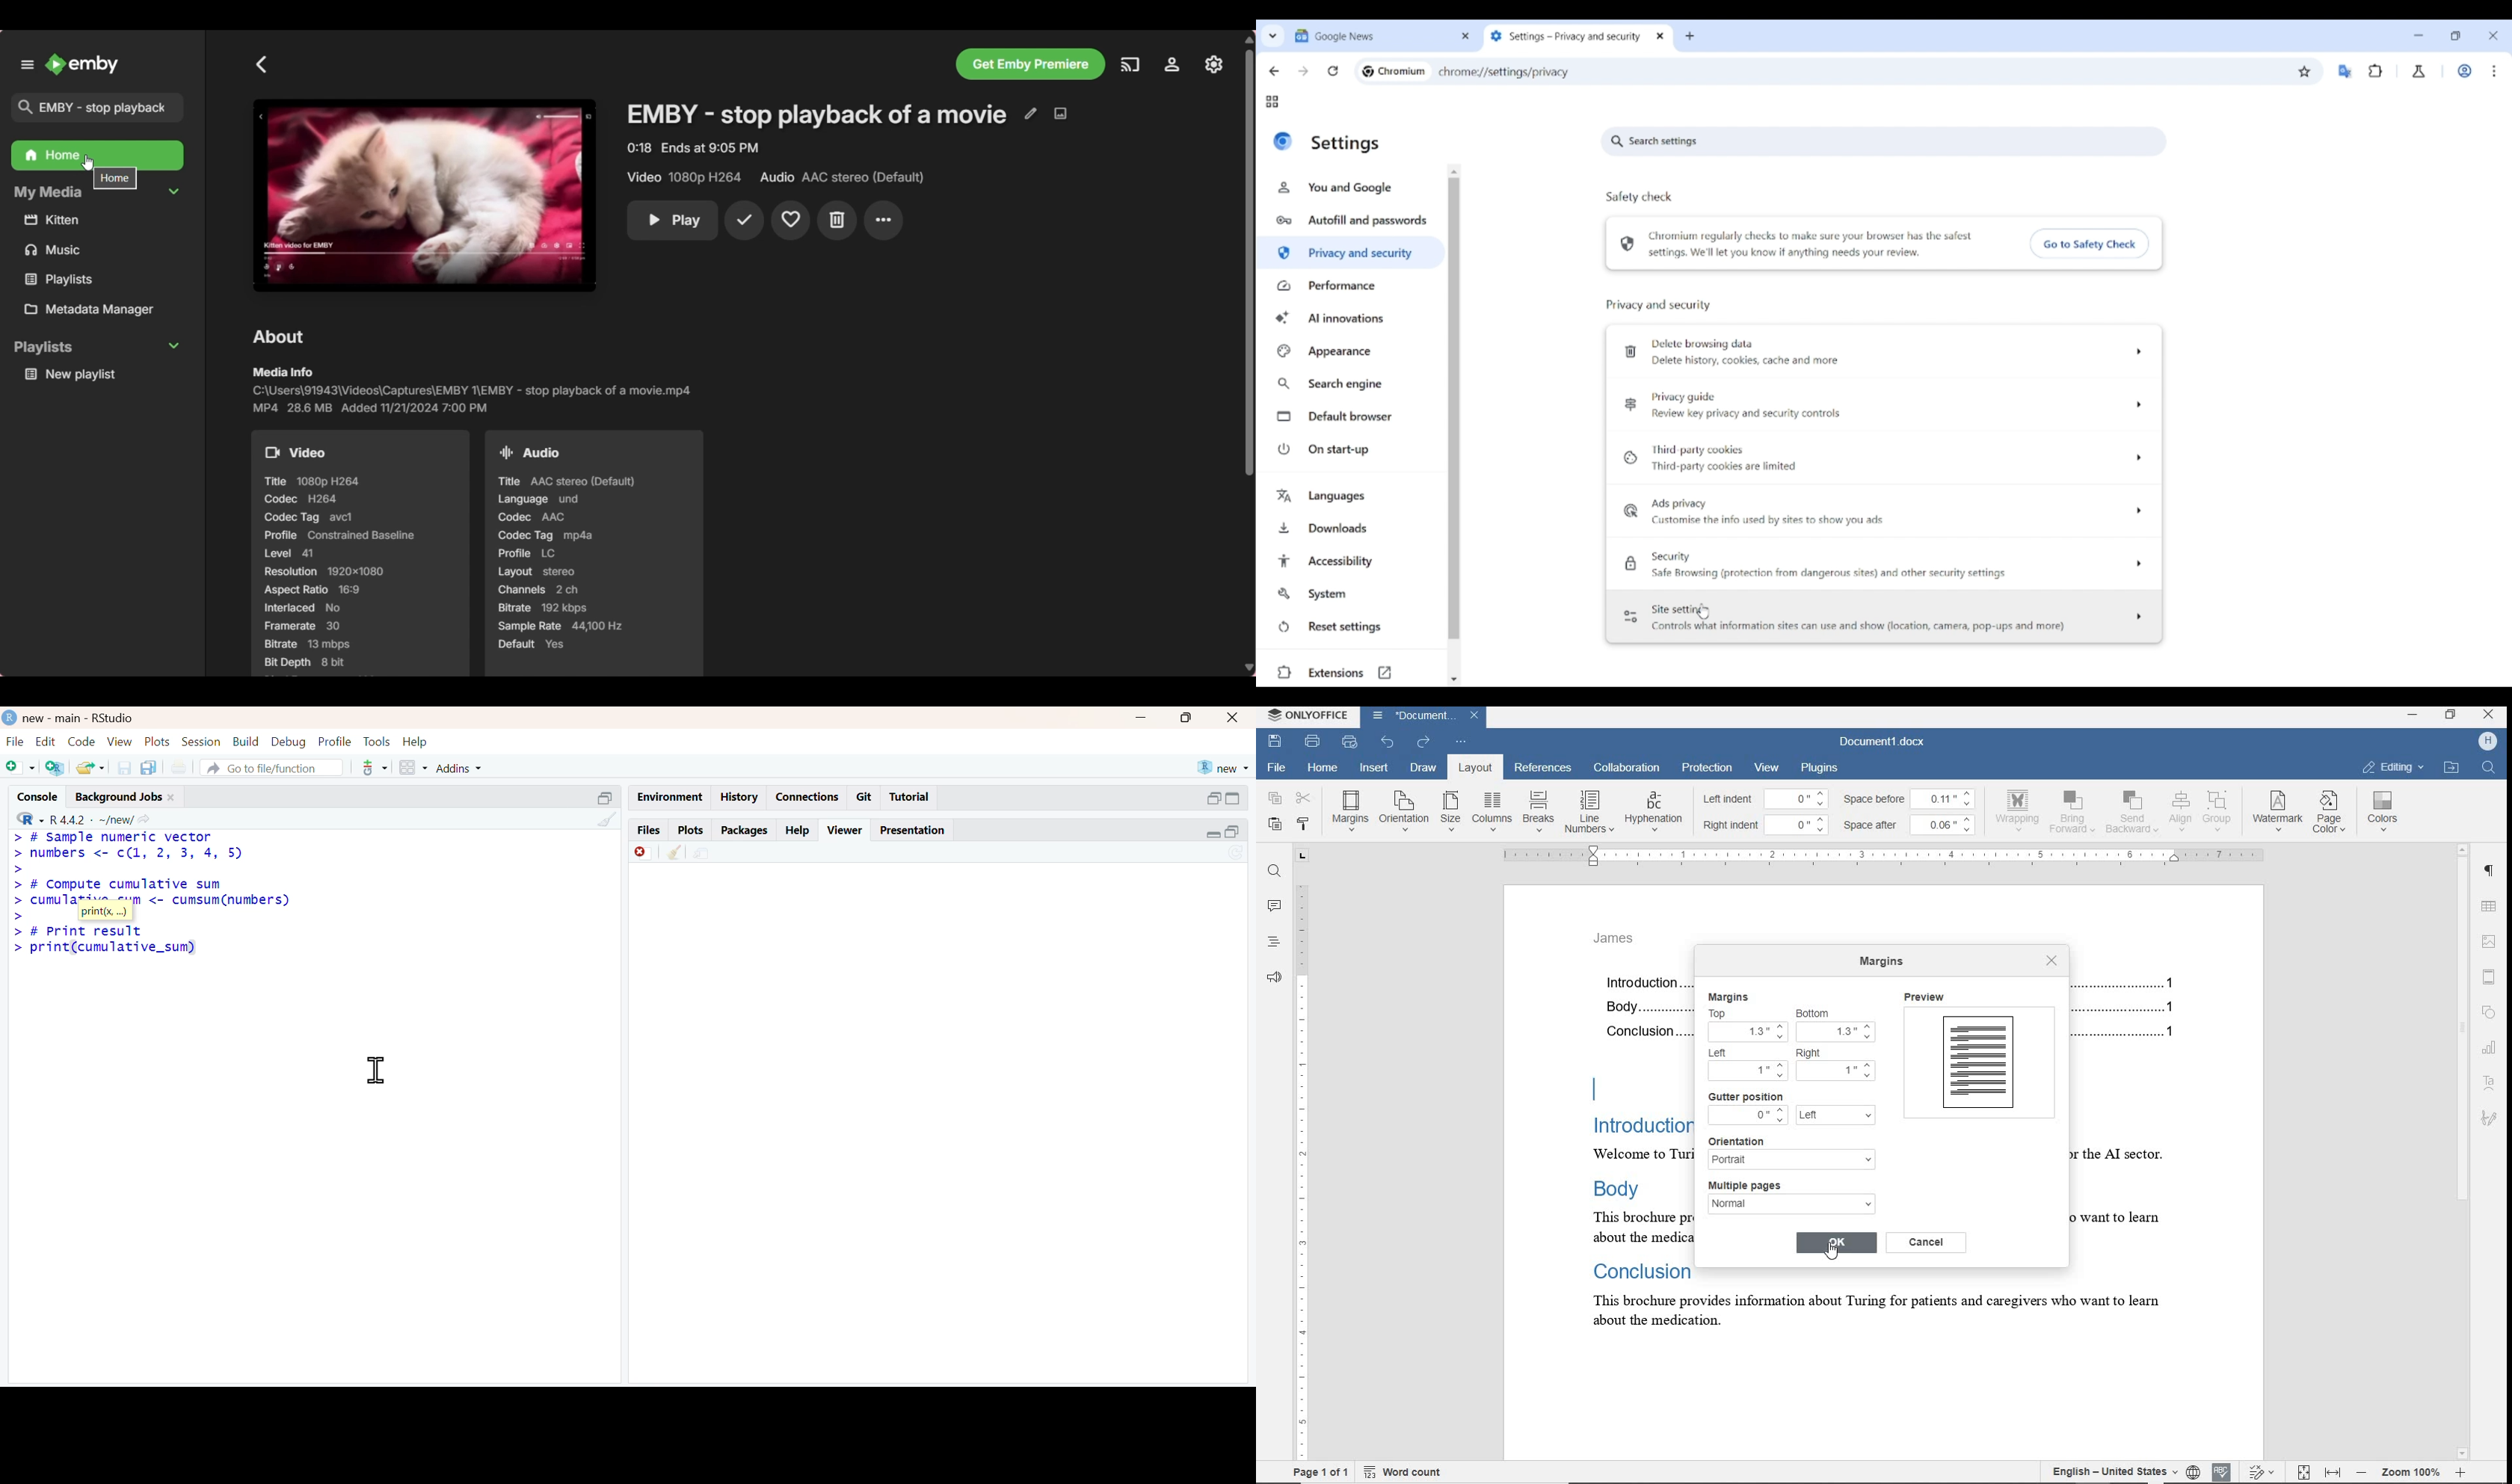 The width and height of the screenshot is (2520, 1484). What do you see at coordinates (80, 719) in the screenshot?
I see `new - main - RStudio` at bounding box center [80, 719].